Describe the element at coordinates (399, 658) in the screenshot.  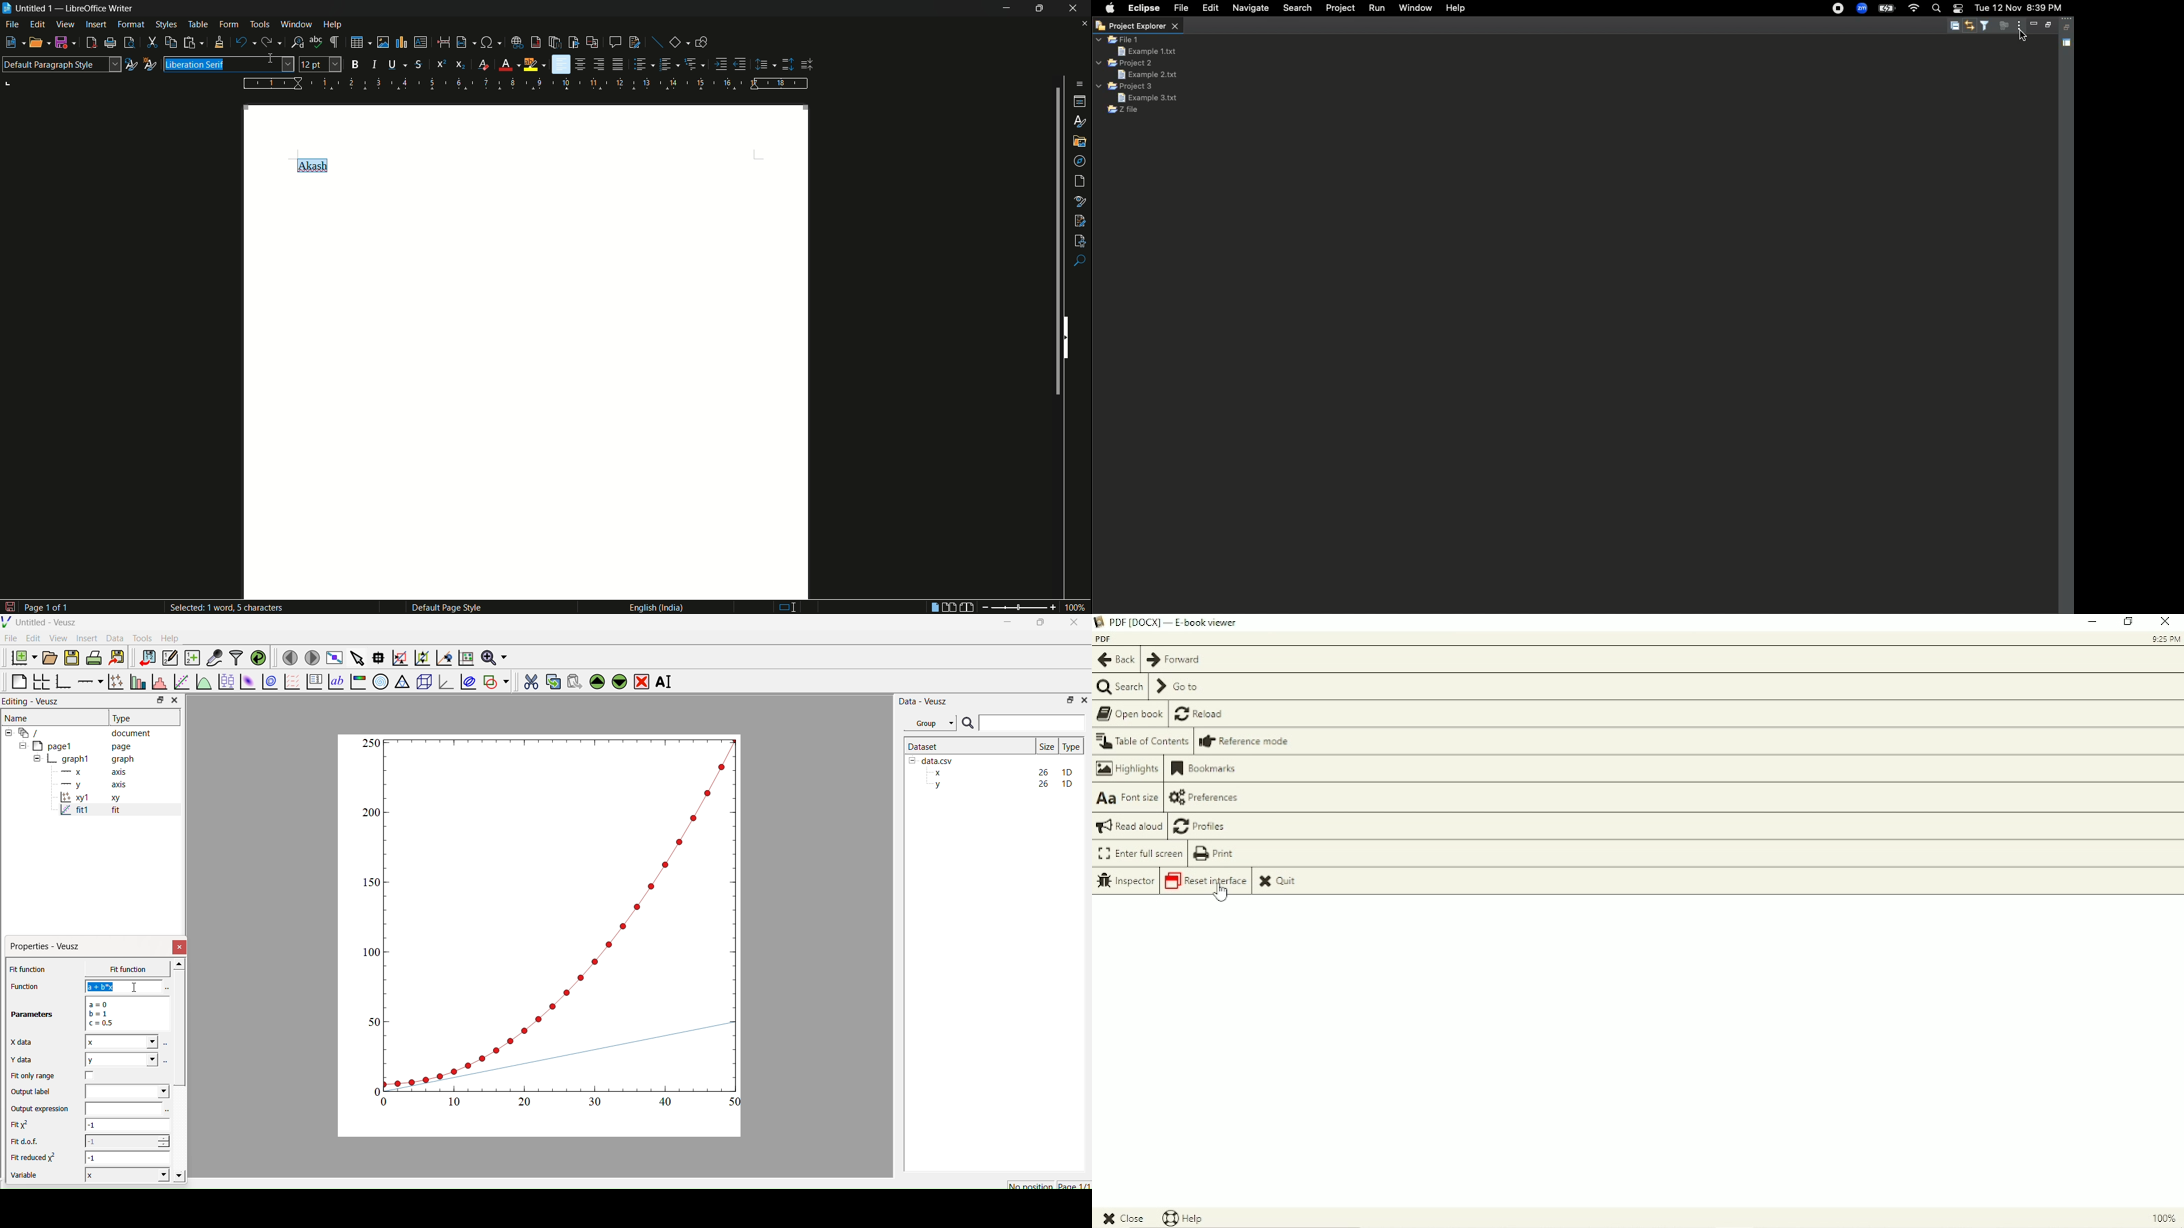
I see `Zoom graph axes` at that location.